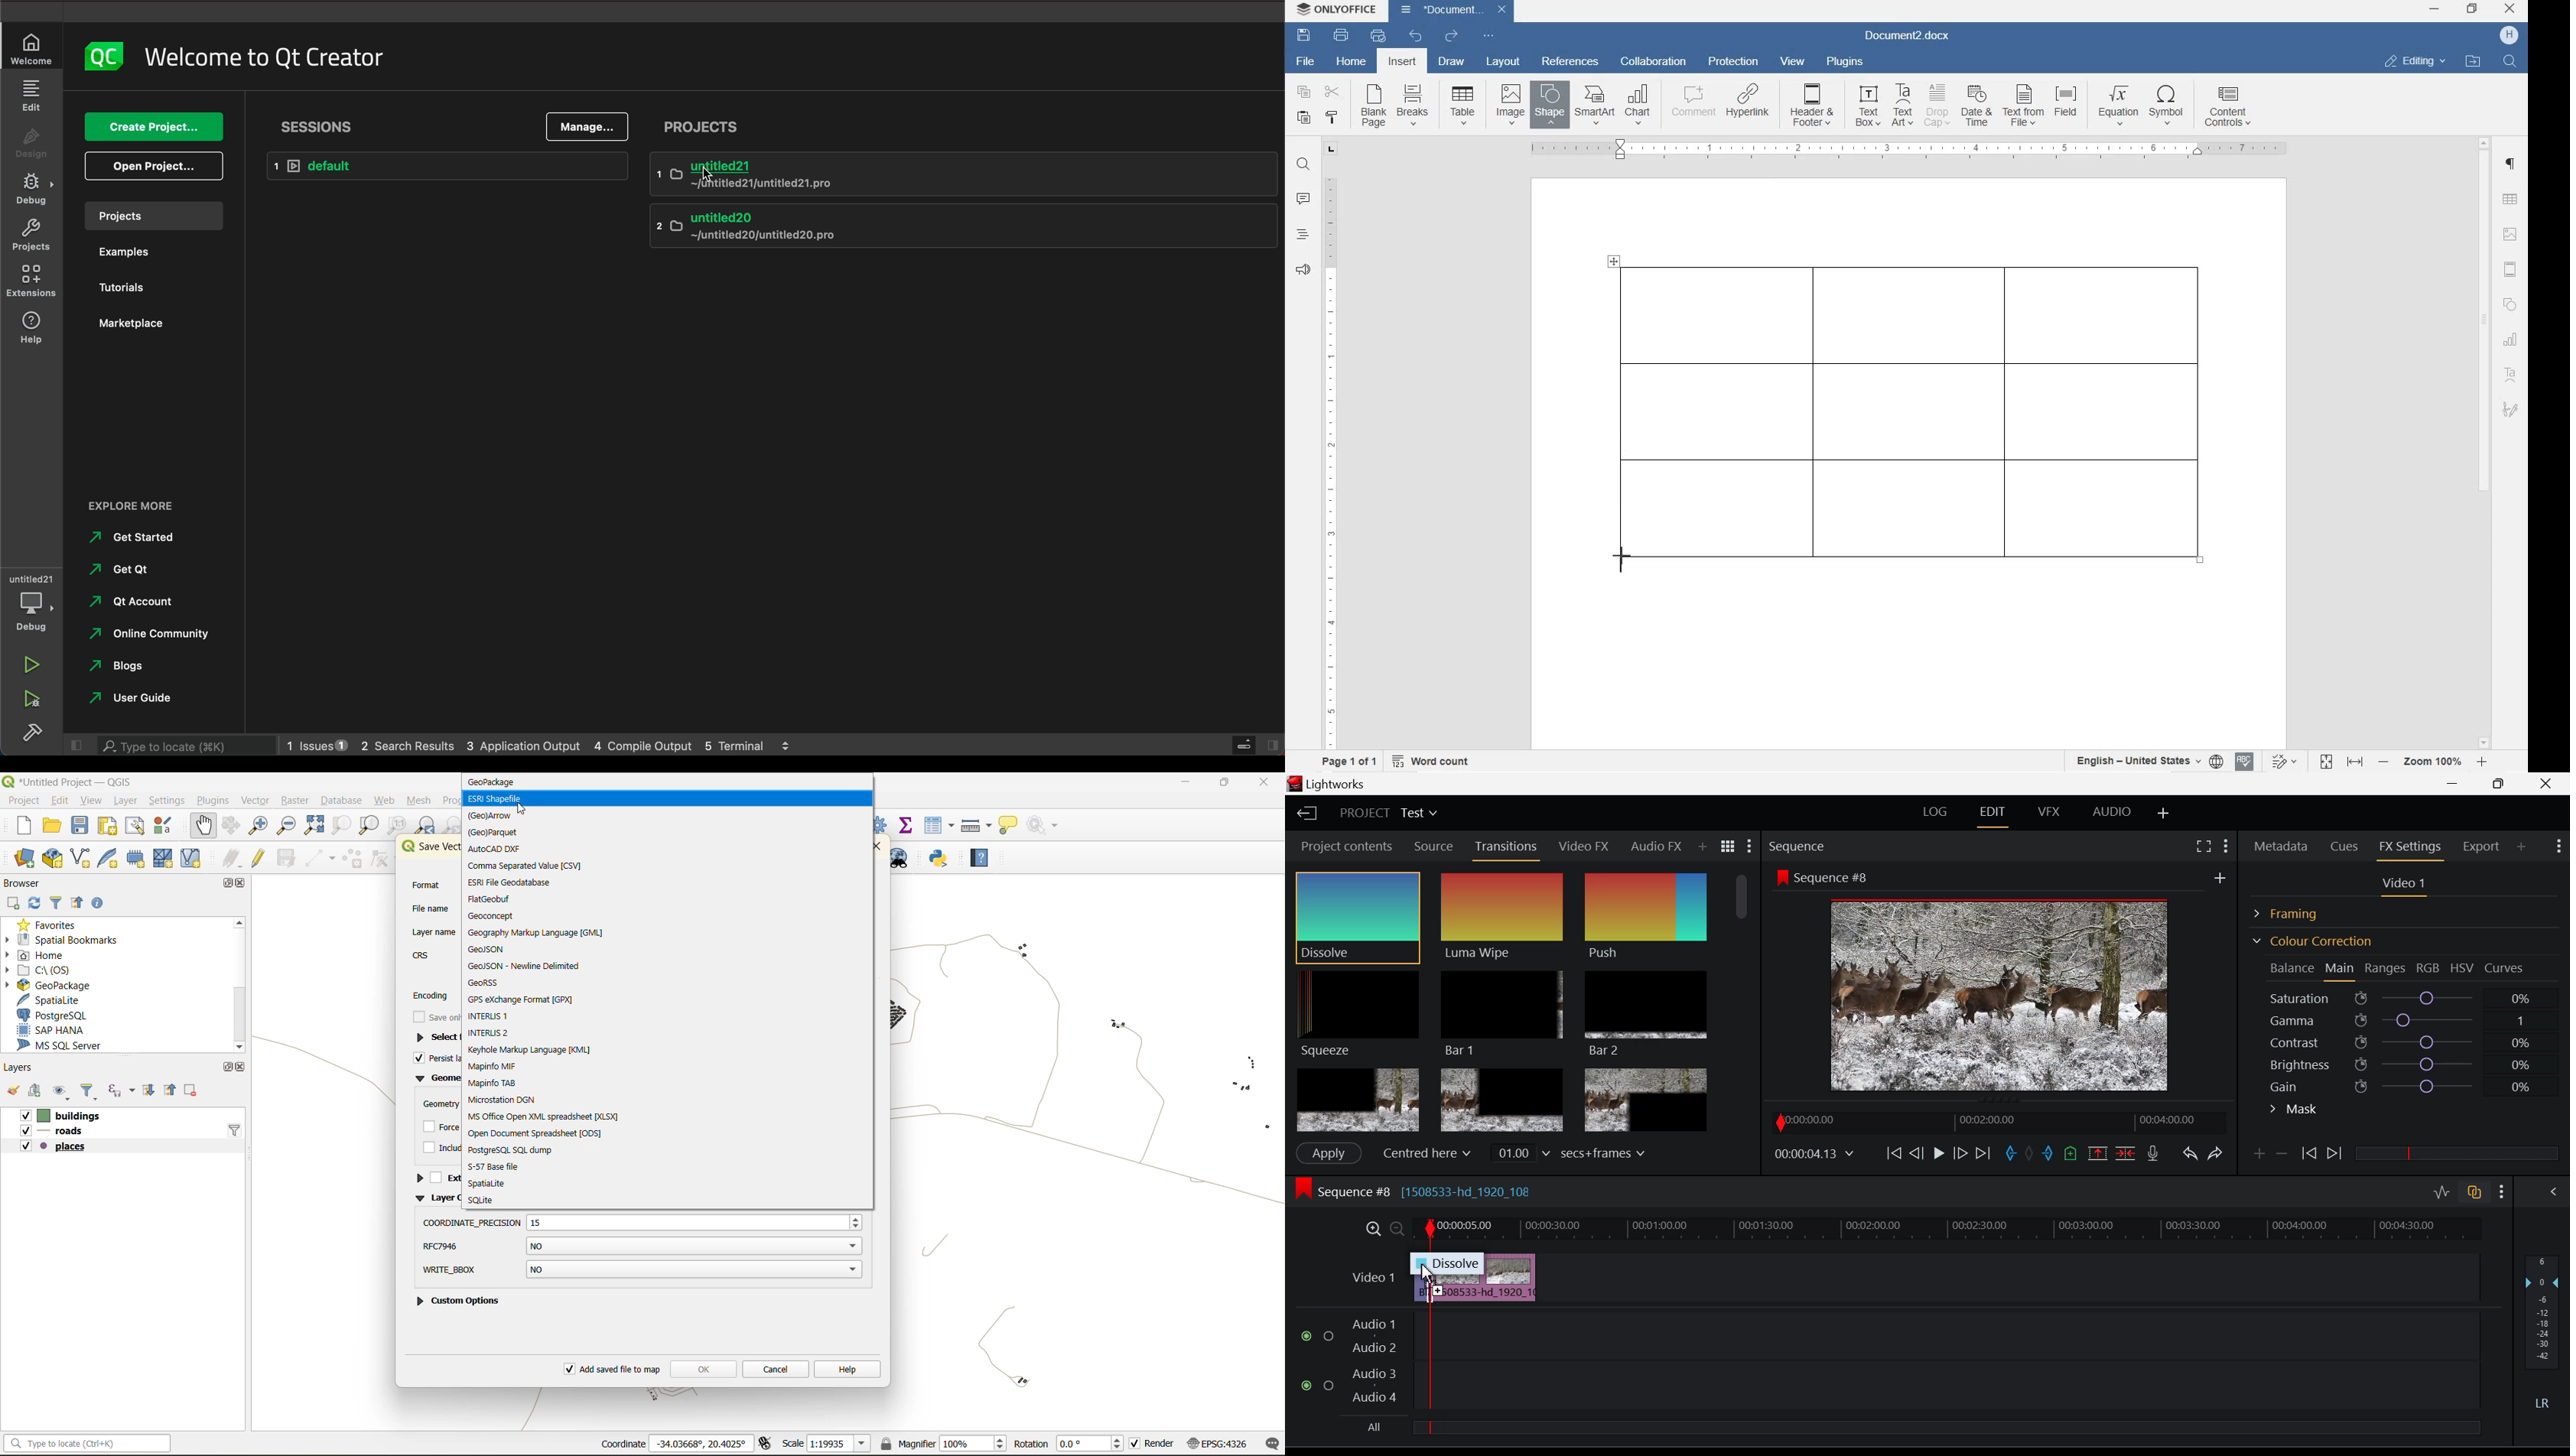 The image size is (2576, 1456). Describe the element at coordinates (1011, 826) in the screenshot. I see `show tips` at that location.